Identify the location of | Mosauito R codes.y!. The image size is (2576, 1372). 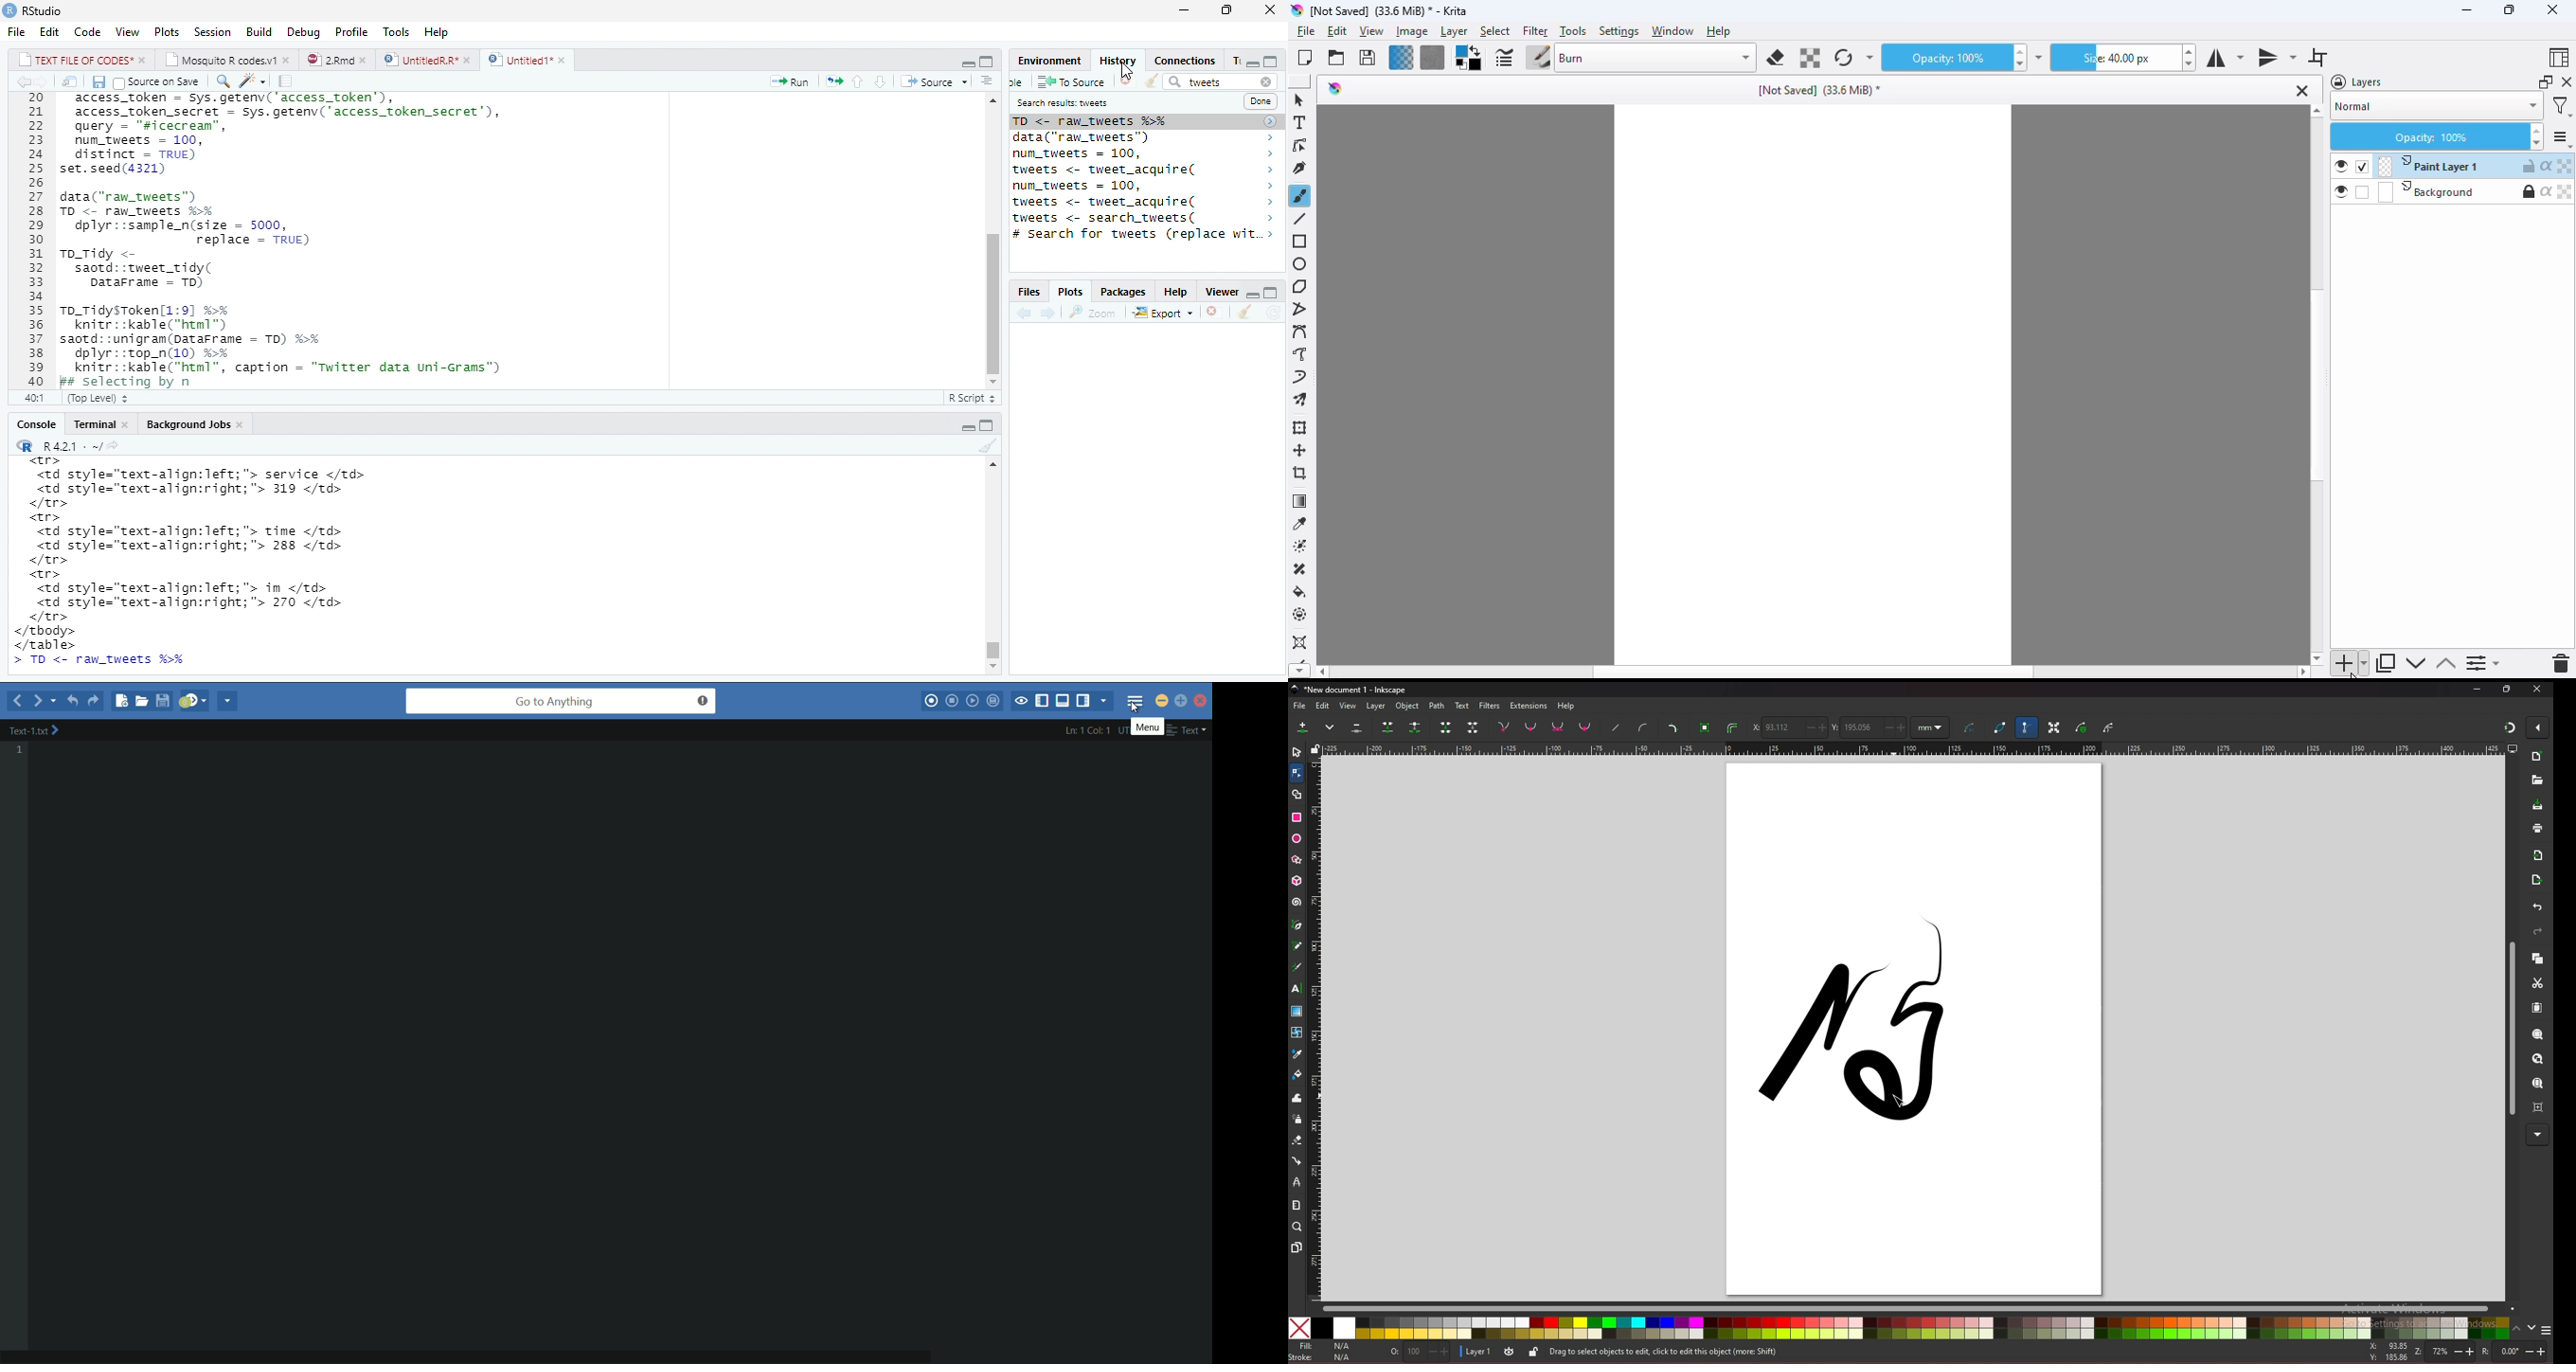
(226, 59).